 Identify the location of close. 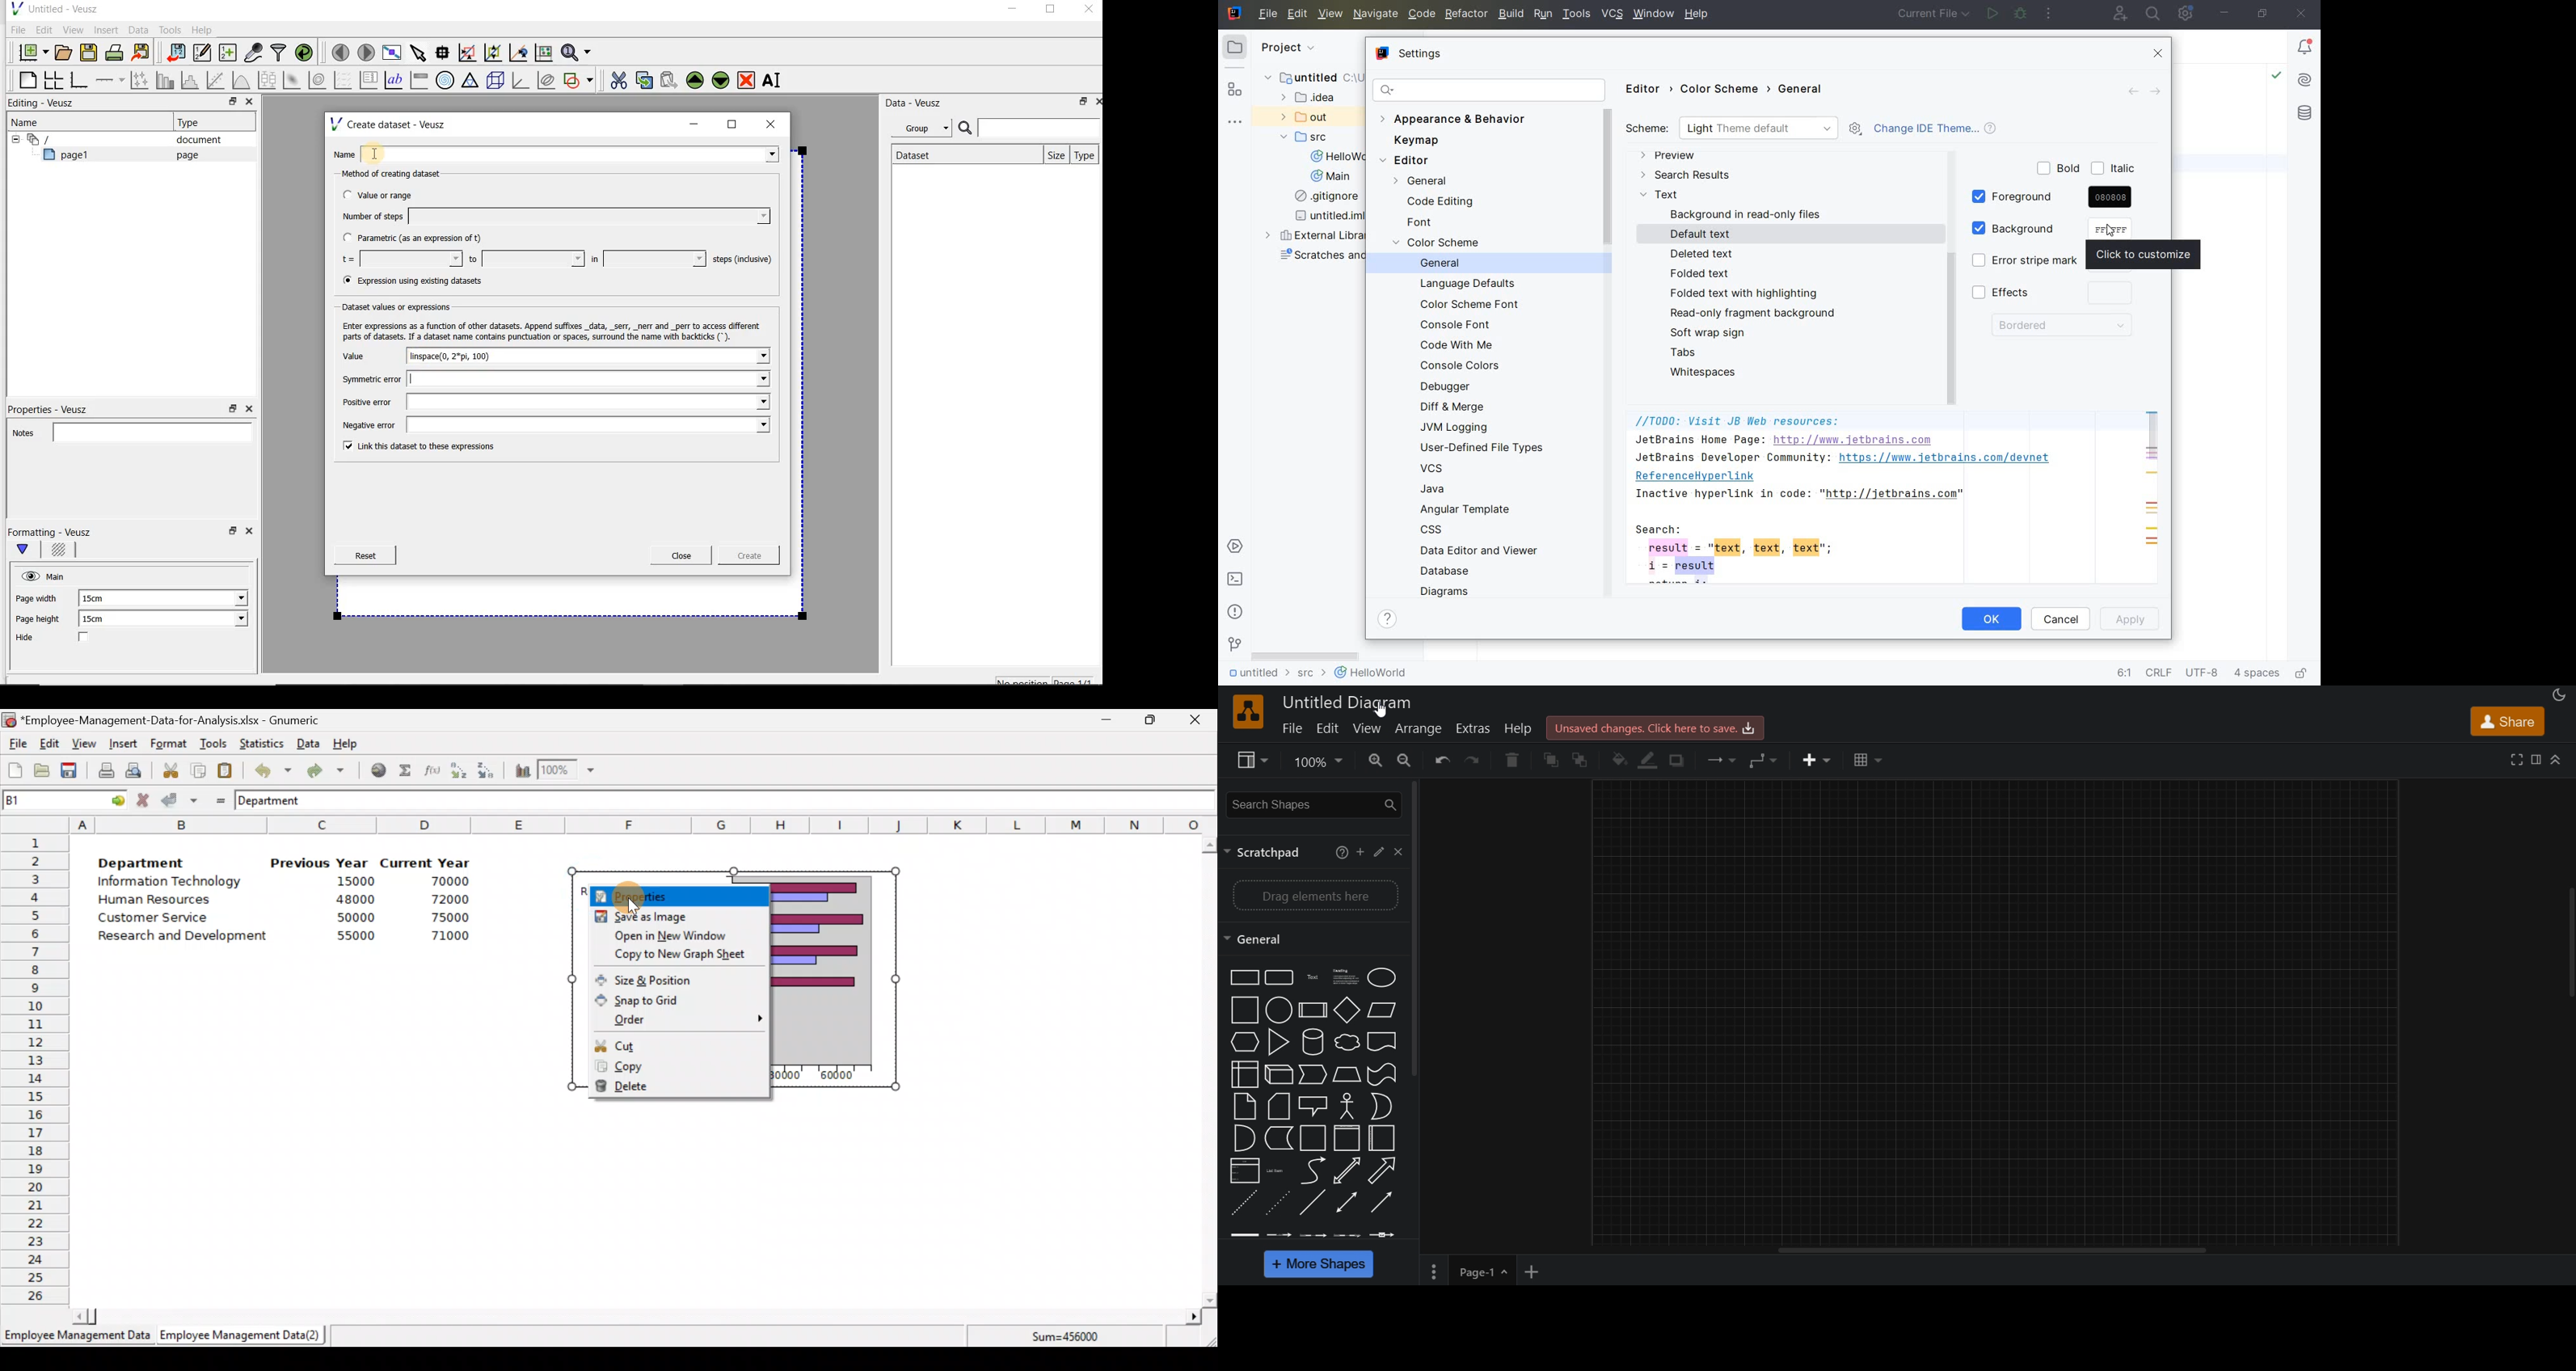
(775, 123).